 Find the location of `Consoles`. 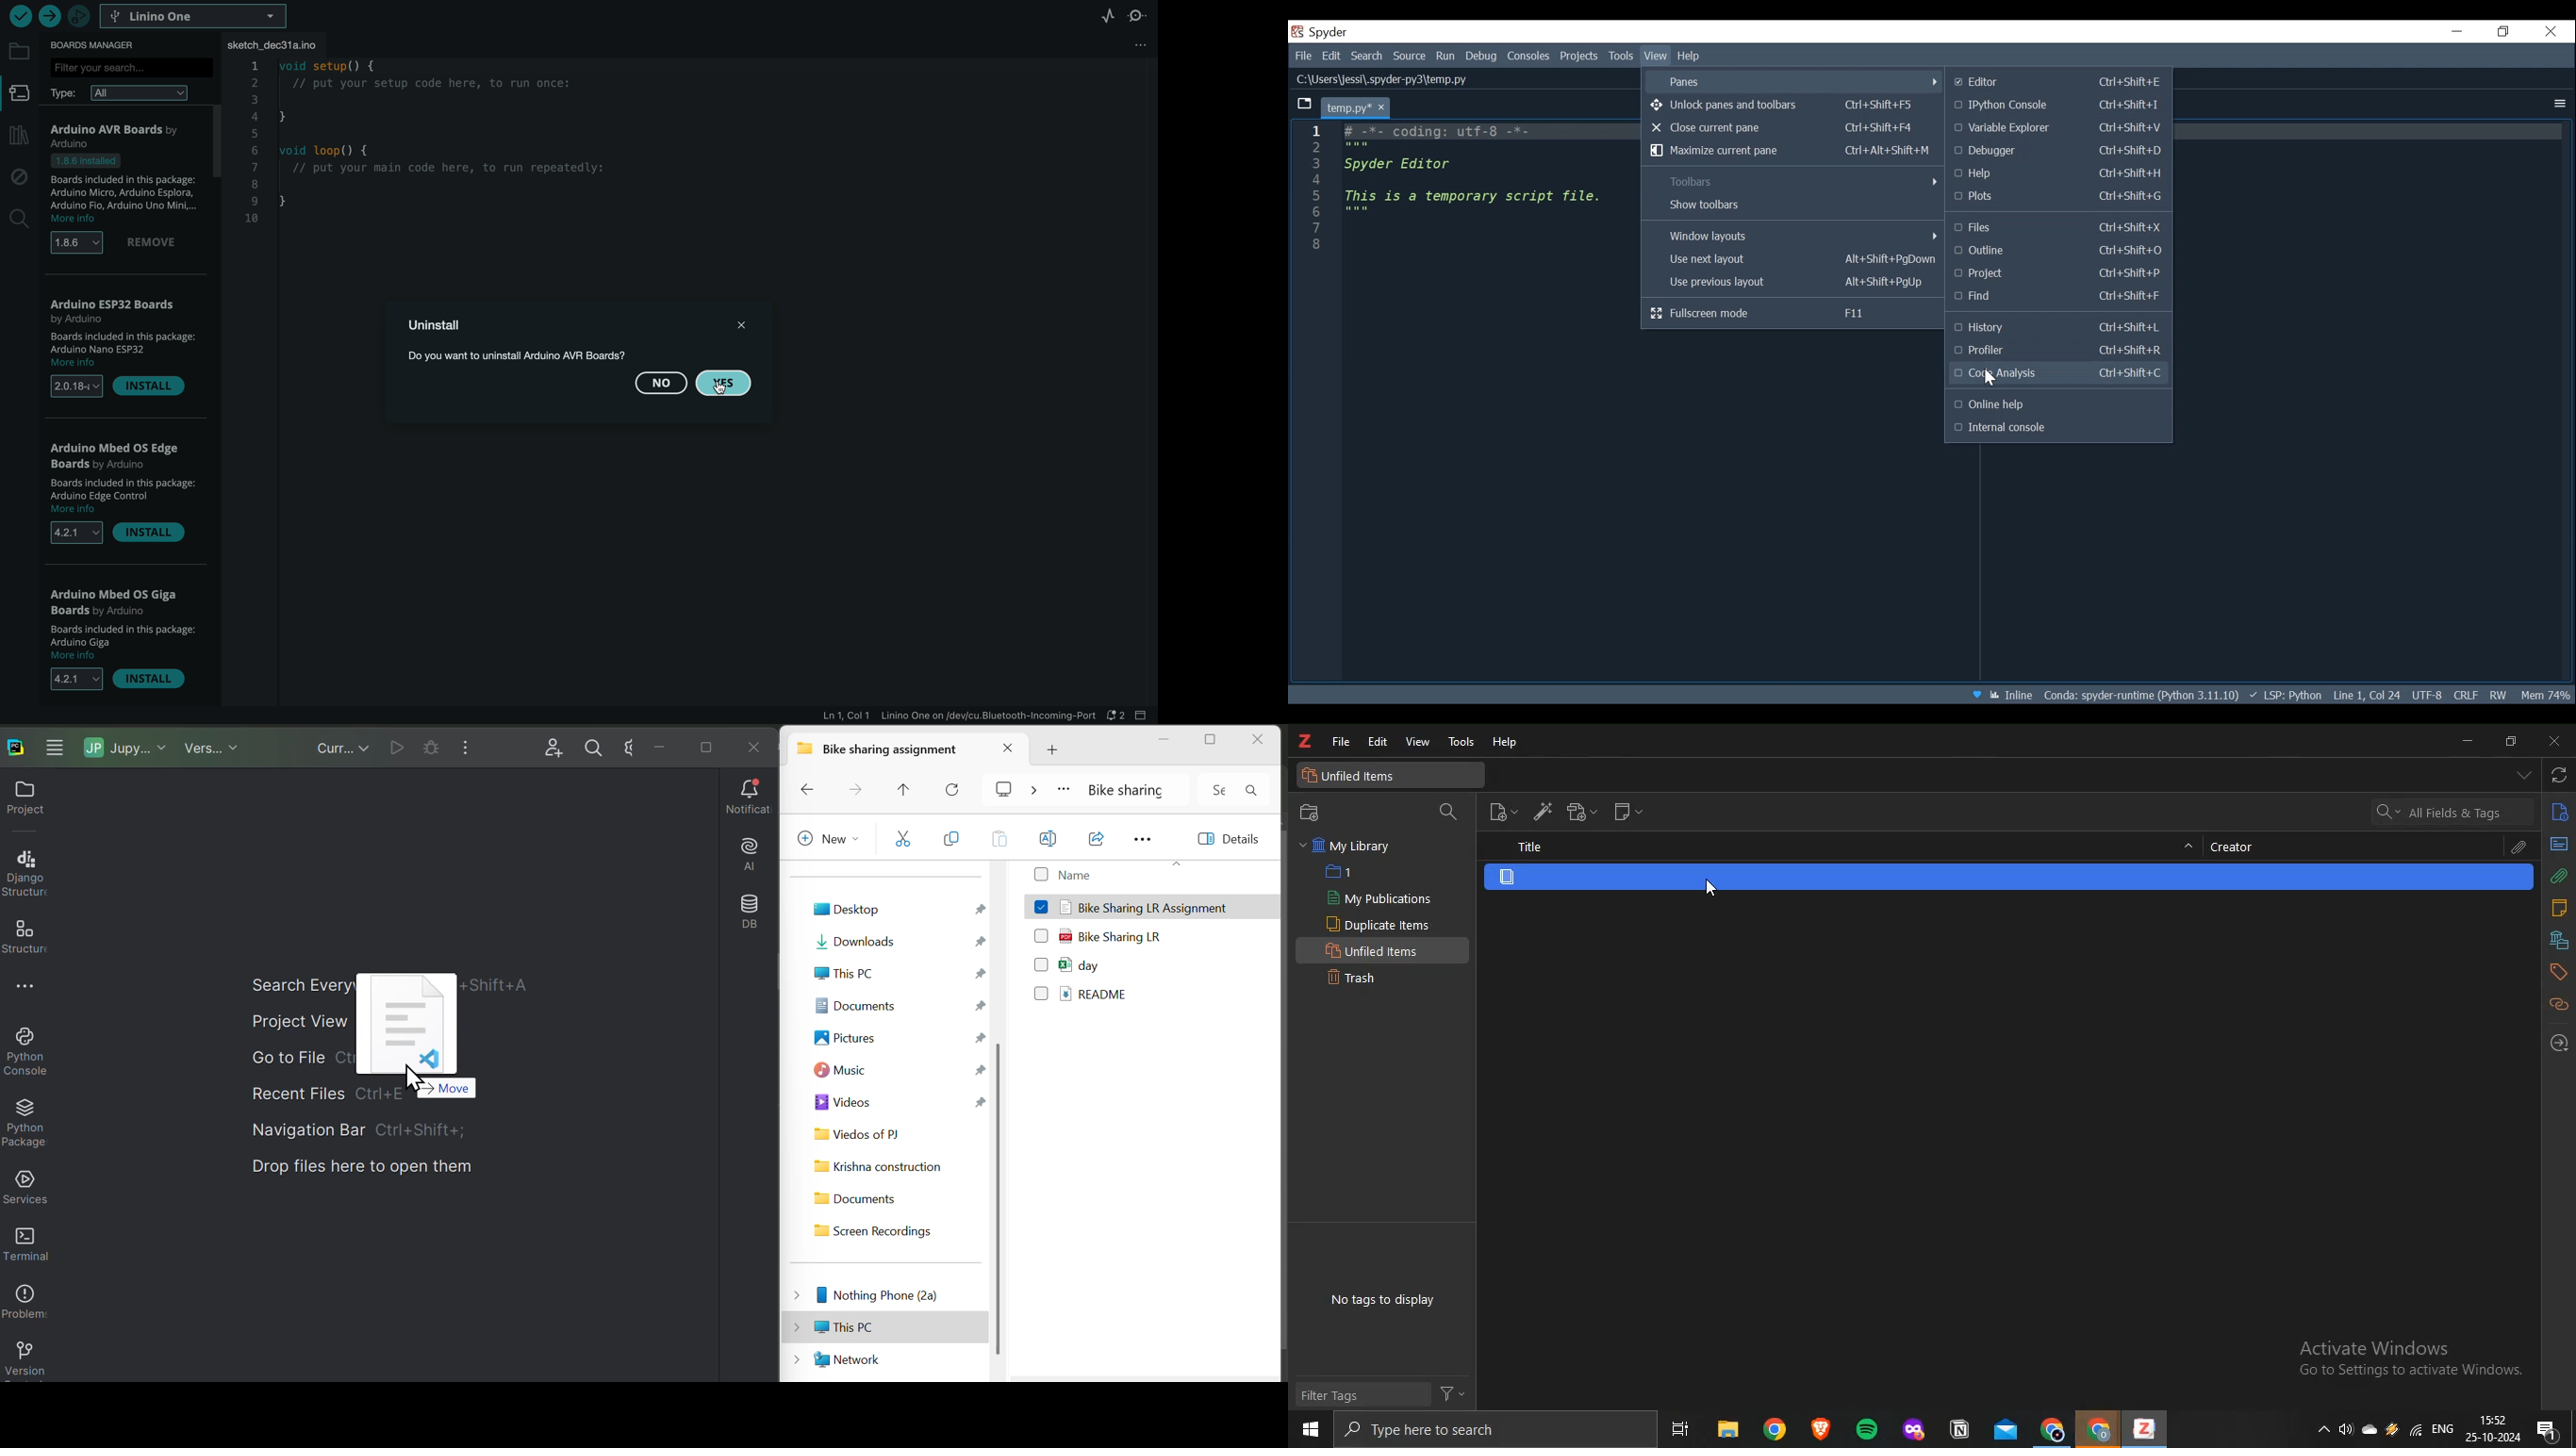

Consoles is located at coordinates (1530, 56).